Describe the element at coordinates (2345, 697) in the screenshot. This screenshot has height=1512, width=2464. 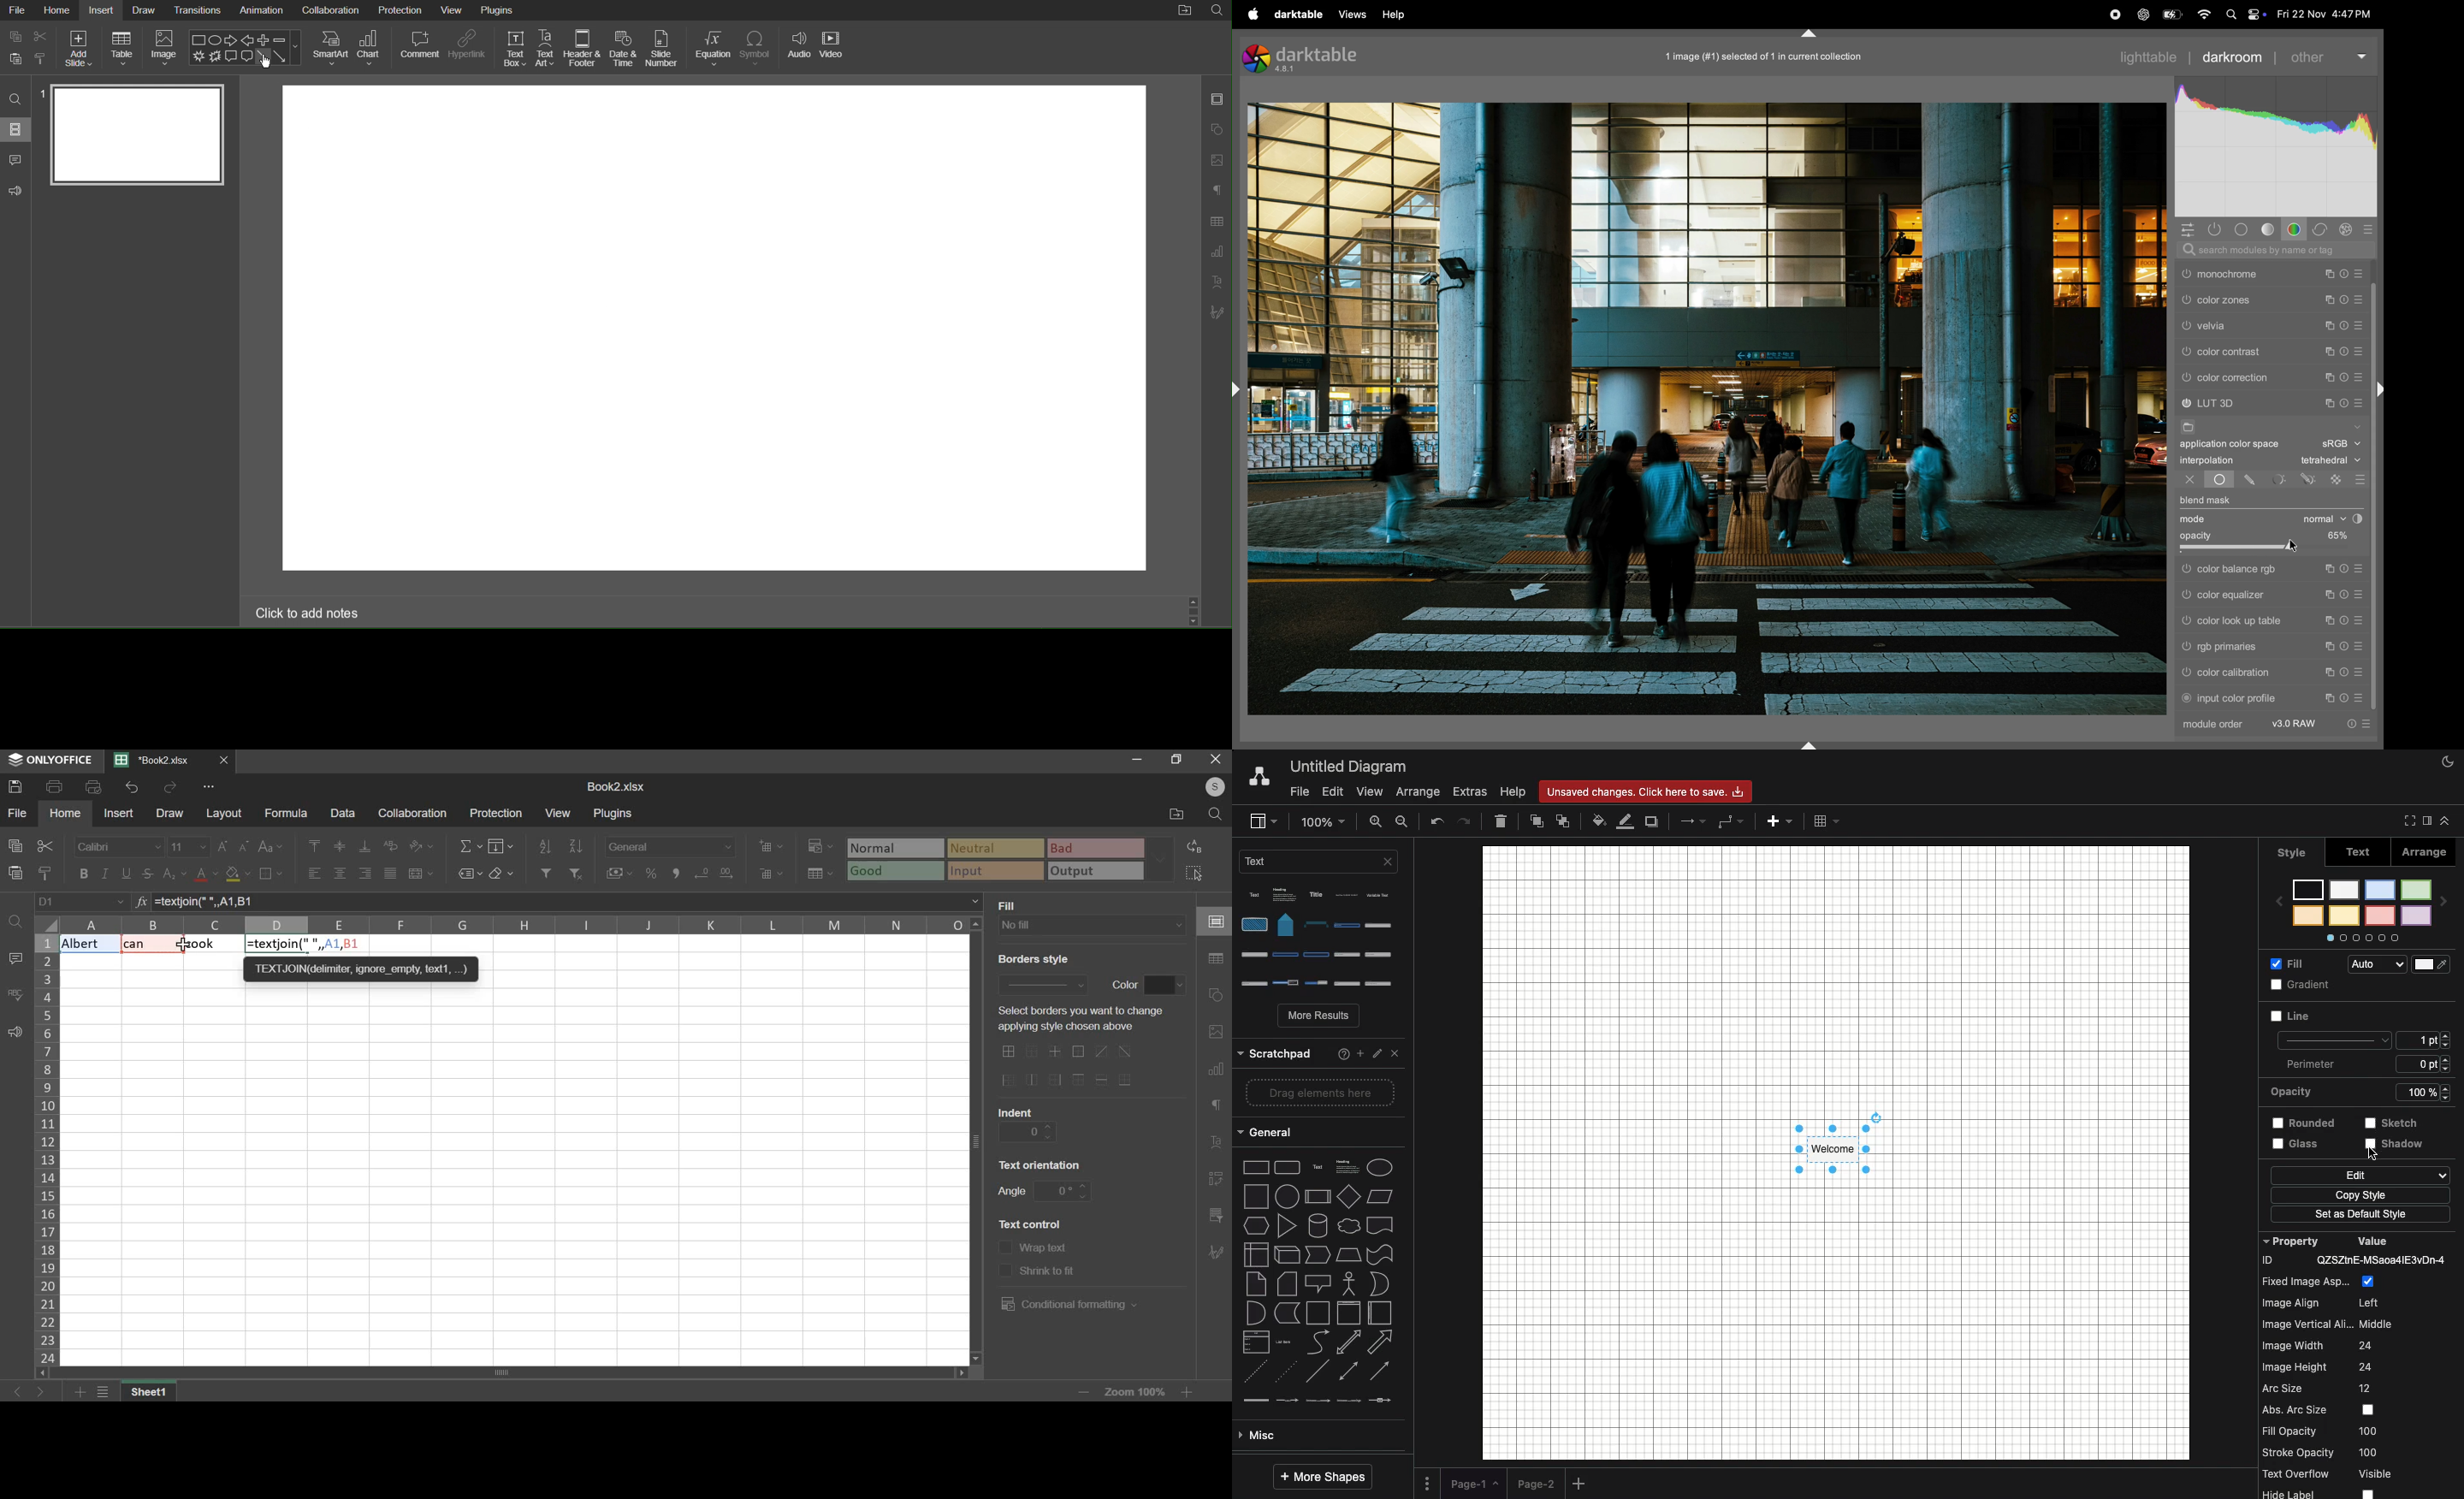
I see `reset` at that location.